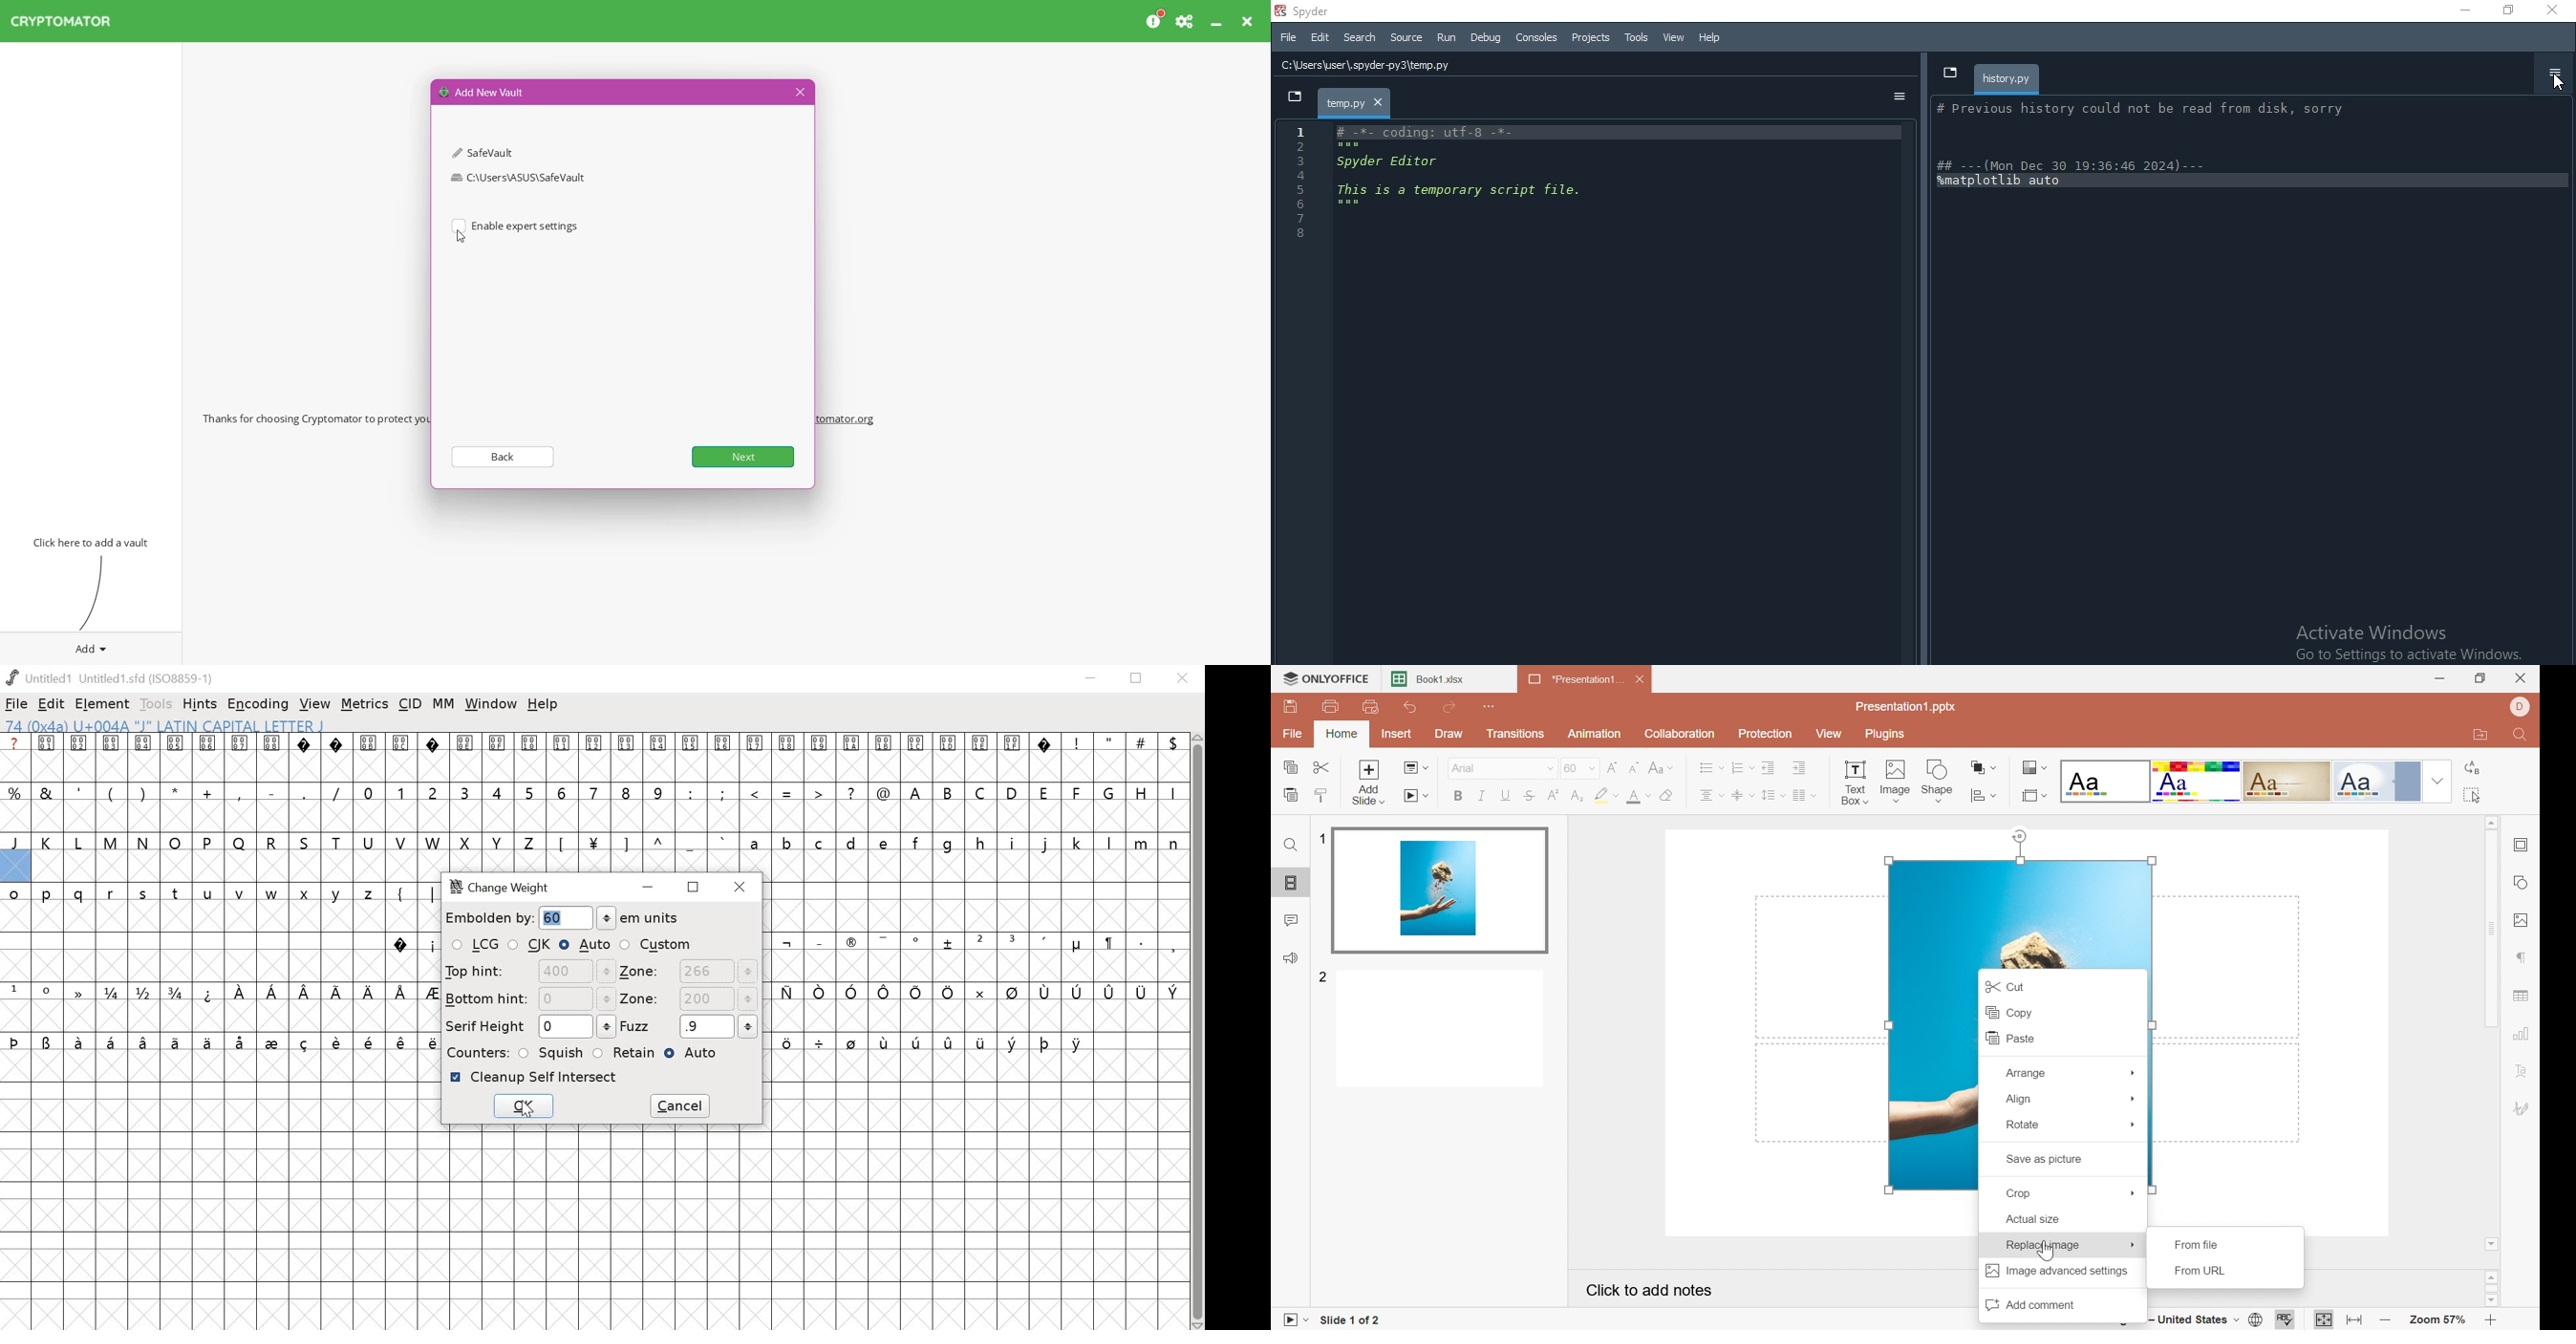 This screenshot has width=2576, height=1344. What do you see at coordinates (963, 842) in the screenshot?
I see `lower case letter` at bounding box center [963, 842].